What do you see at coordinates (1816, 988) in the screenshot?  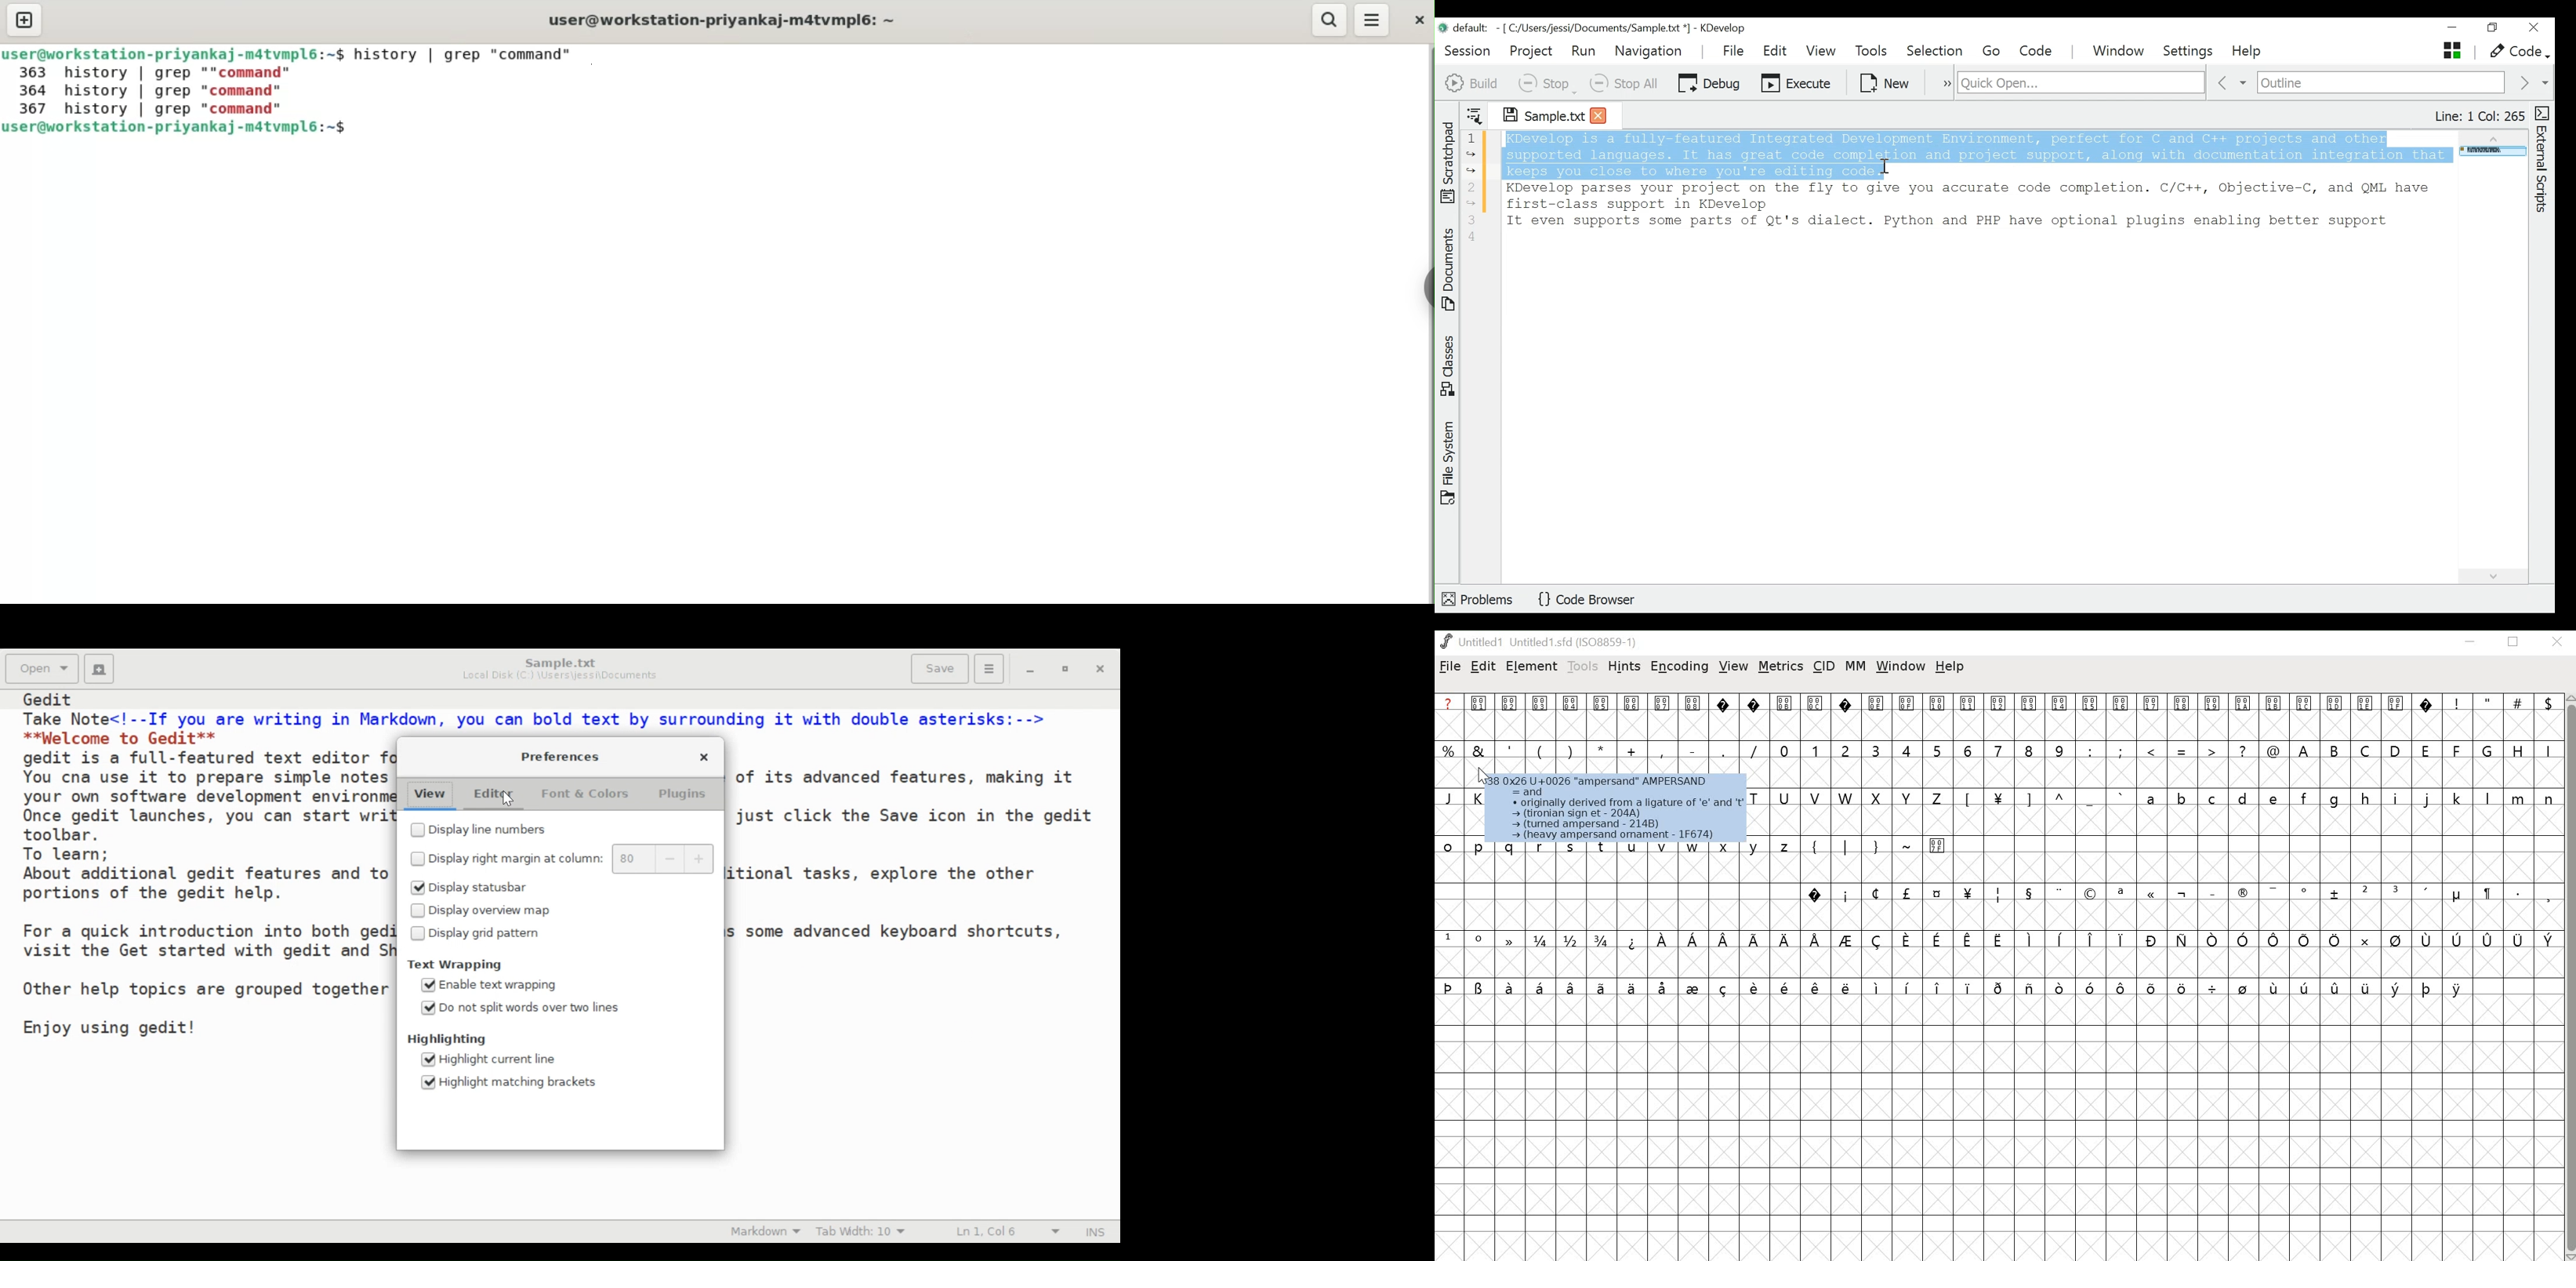 I see `symbol` at bounding box center [1816, 988].